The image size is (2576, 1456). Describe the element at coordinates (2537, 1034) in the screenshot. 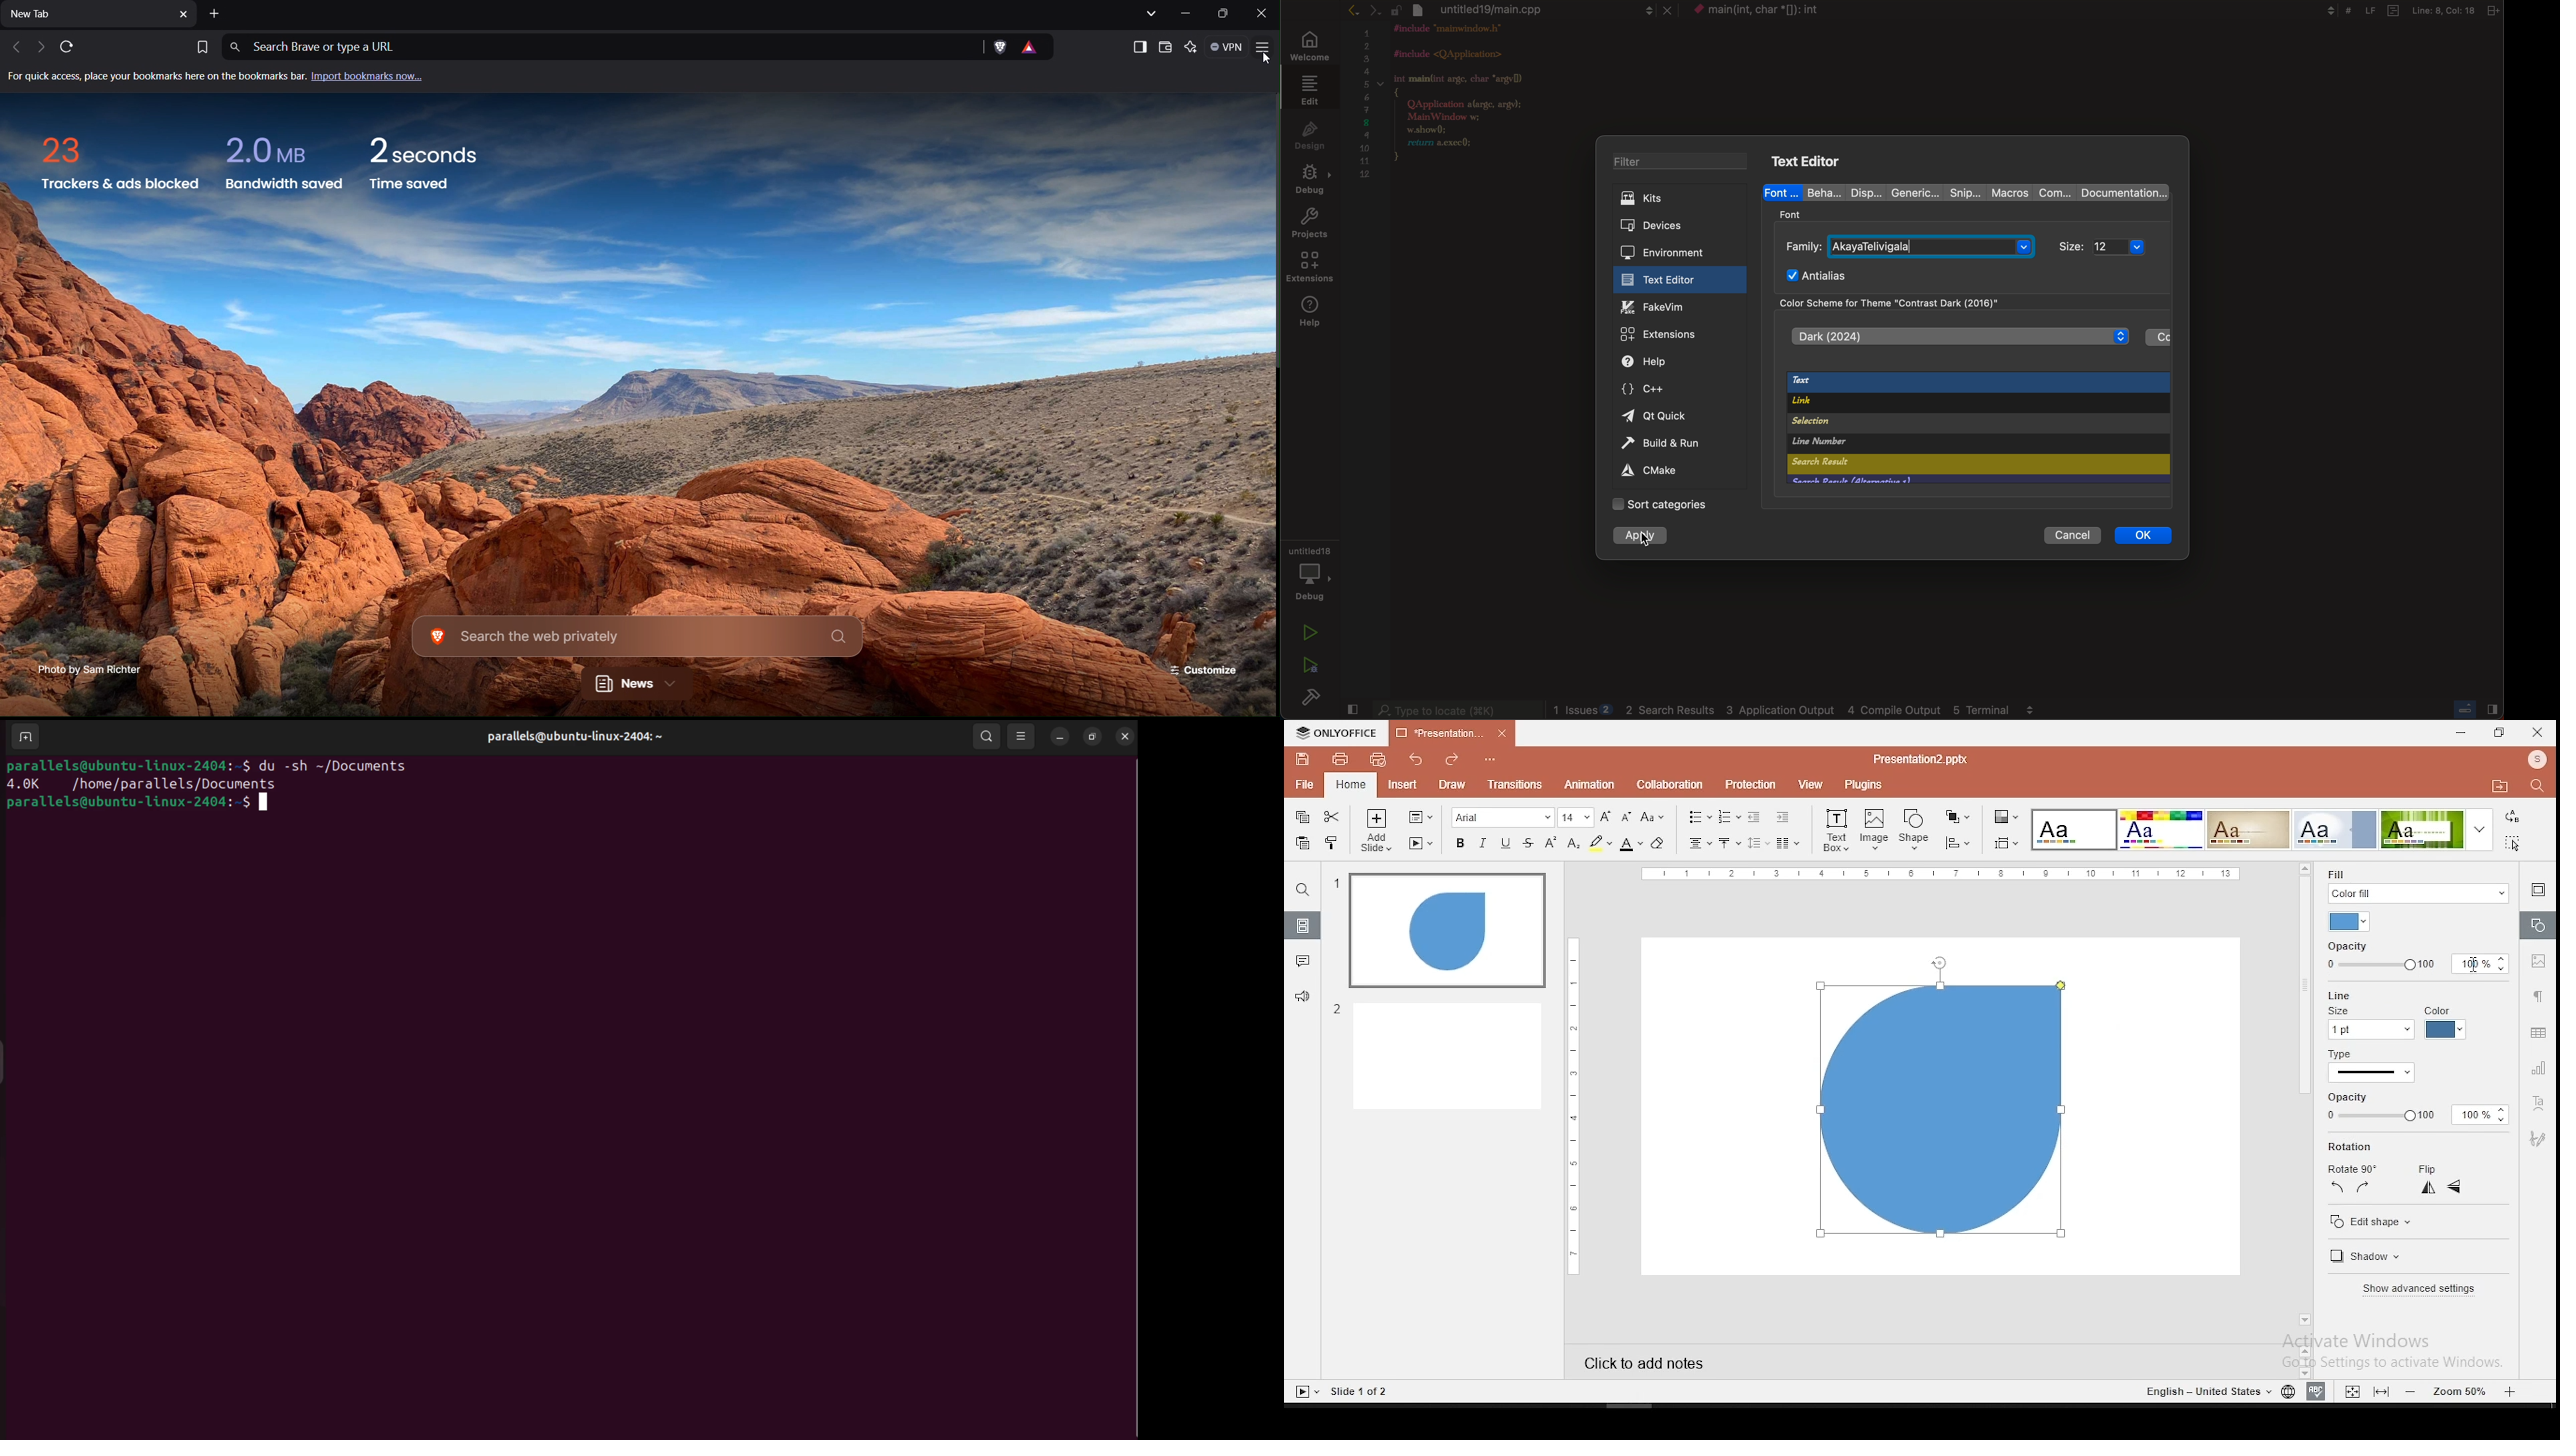

I see `table settings` at that location.